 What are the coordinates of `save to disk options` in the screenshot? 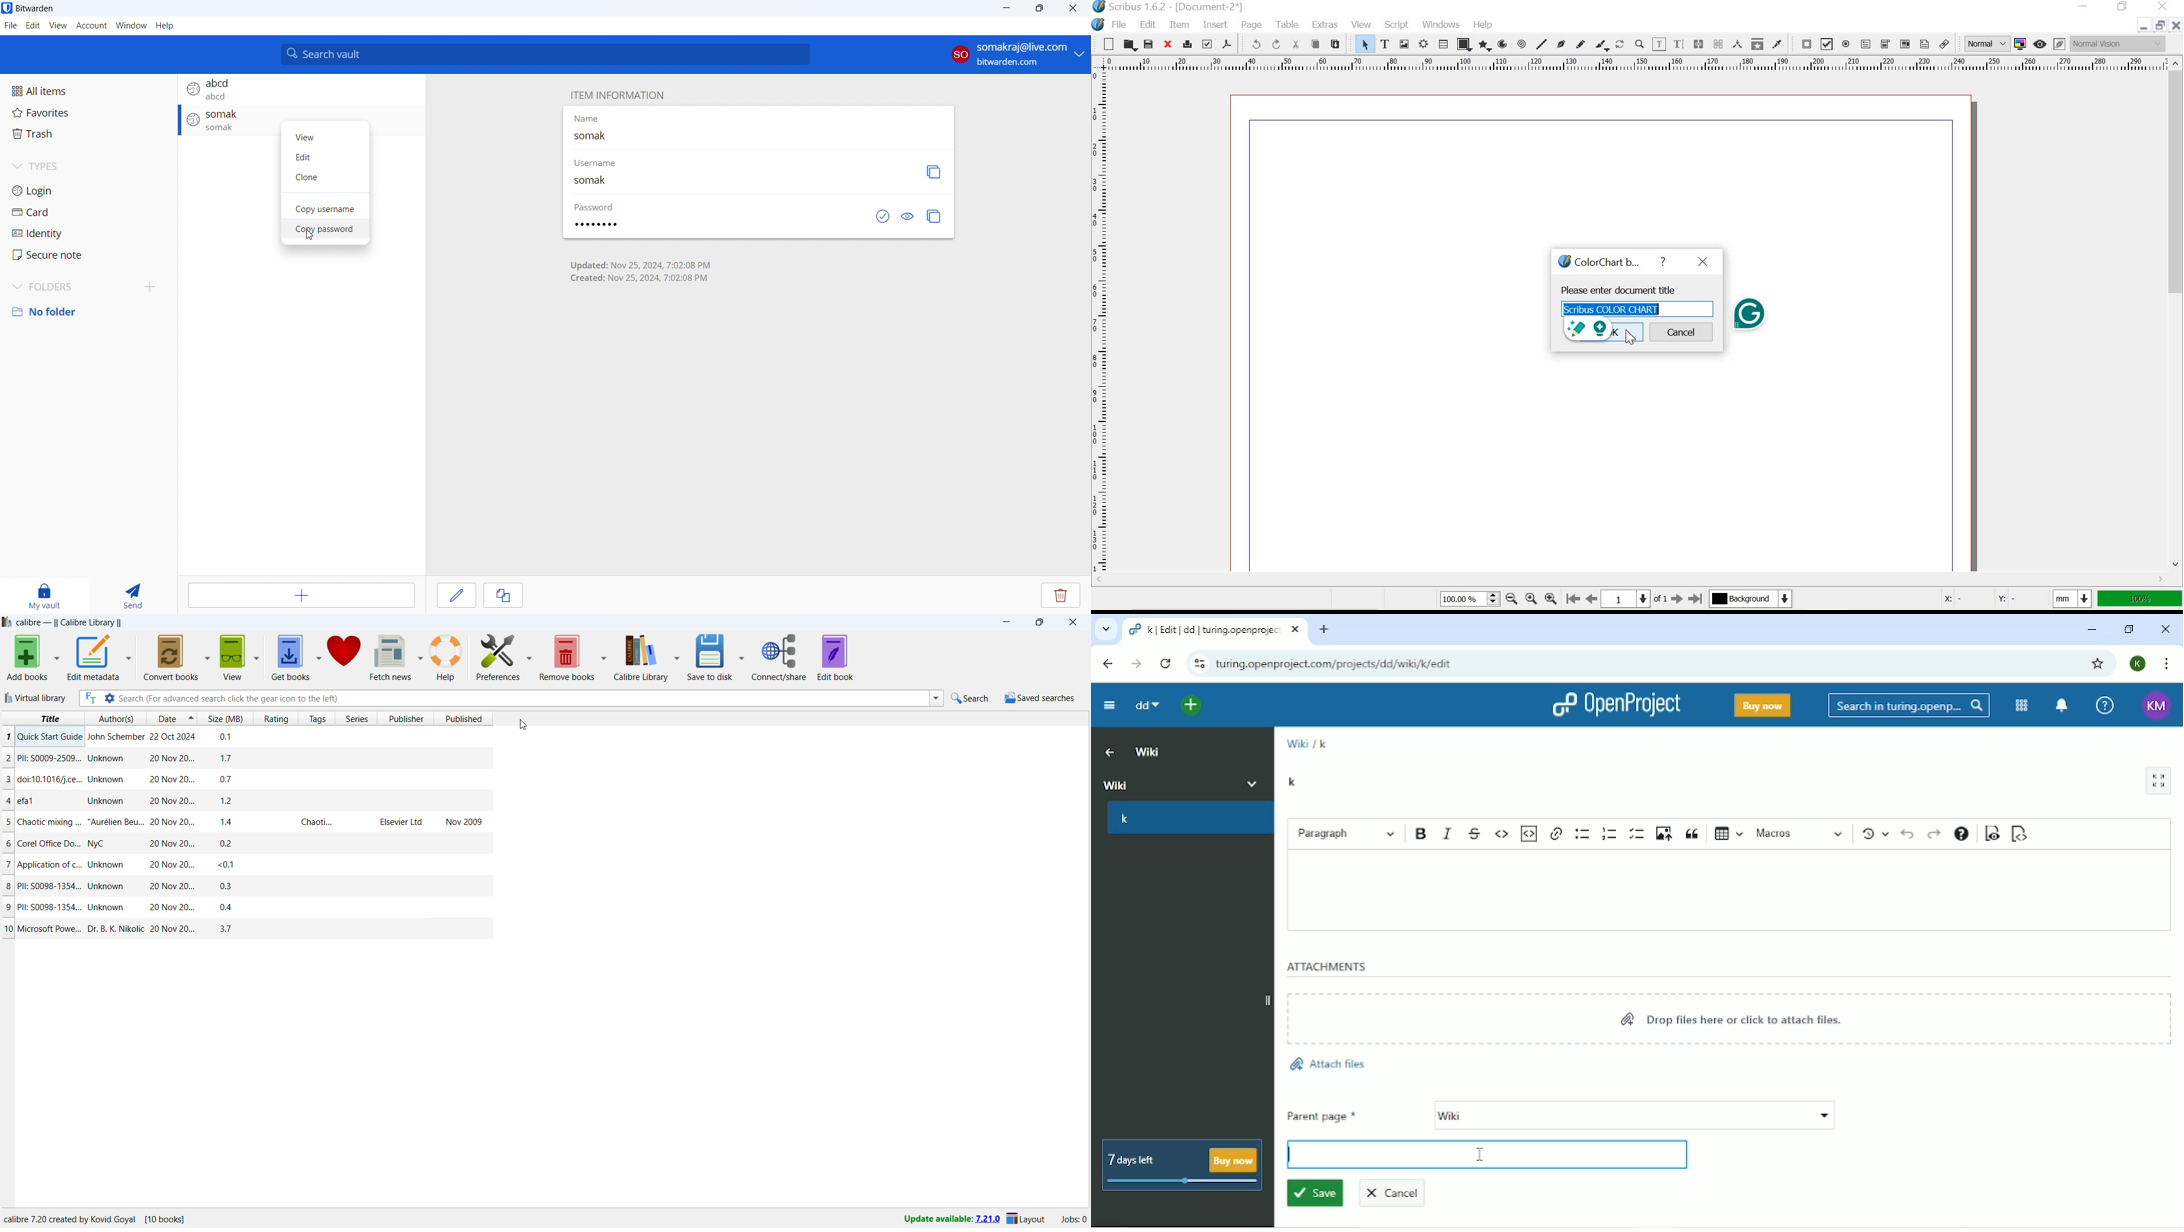 It's located at (743, 656).